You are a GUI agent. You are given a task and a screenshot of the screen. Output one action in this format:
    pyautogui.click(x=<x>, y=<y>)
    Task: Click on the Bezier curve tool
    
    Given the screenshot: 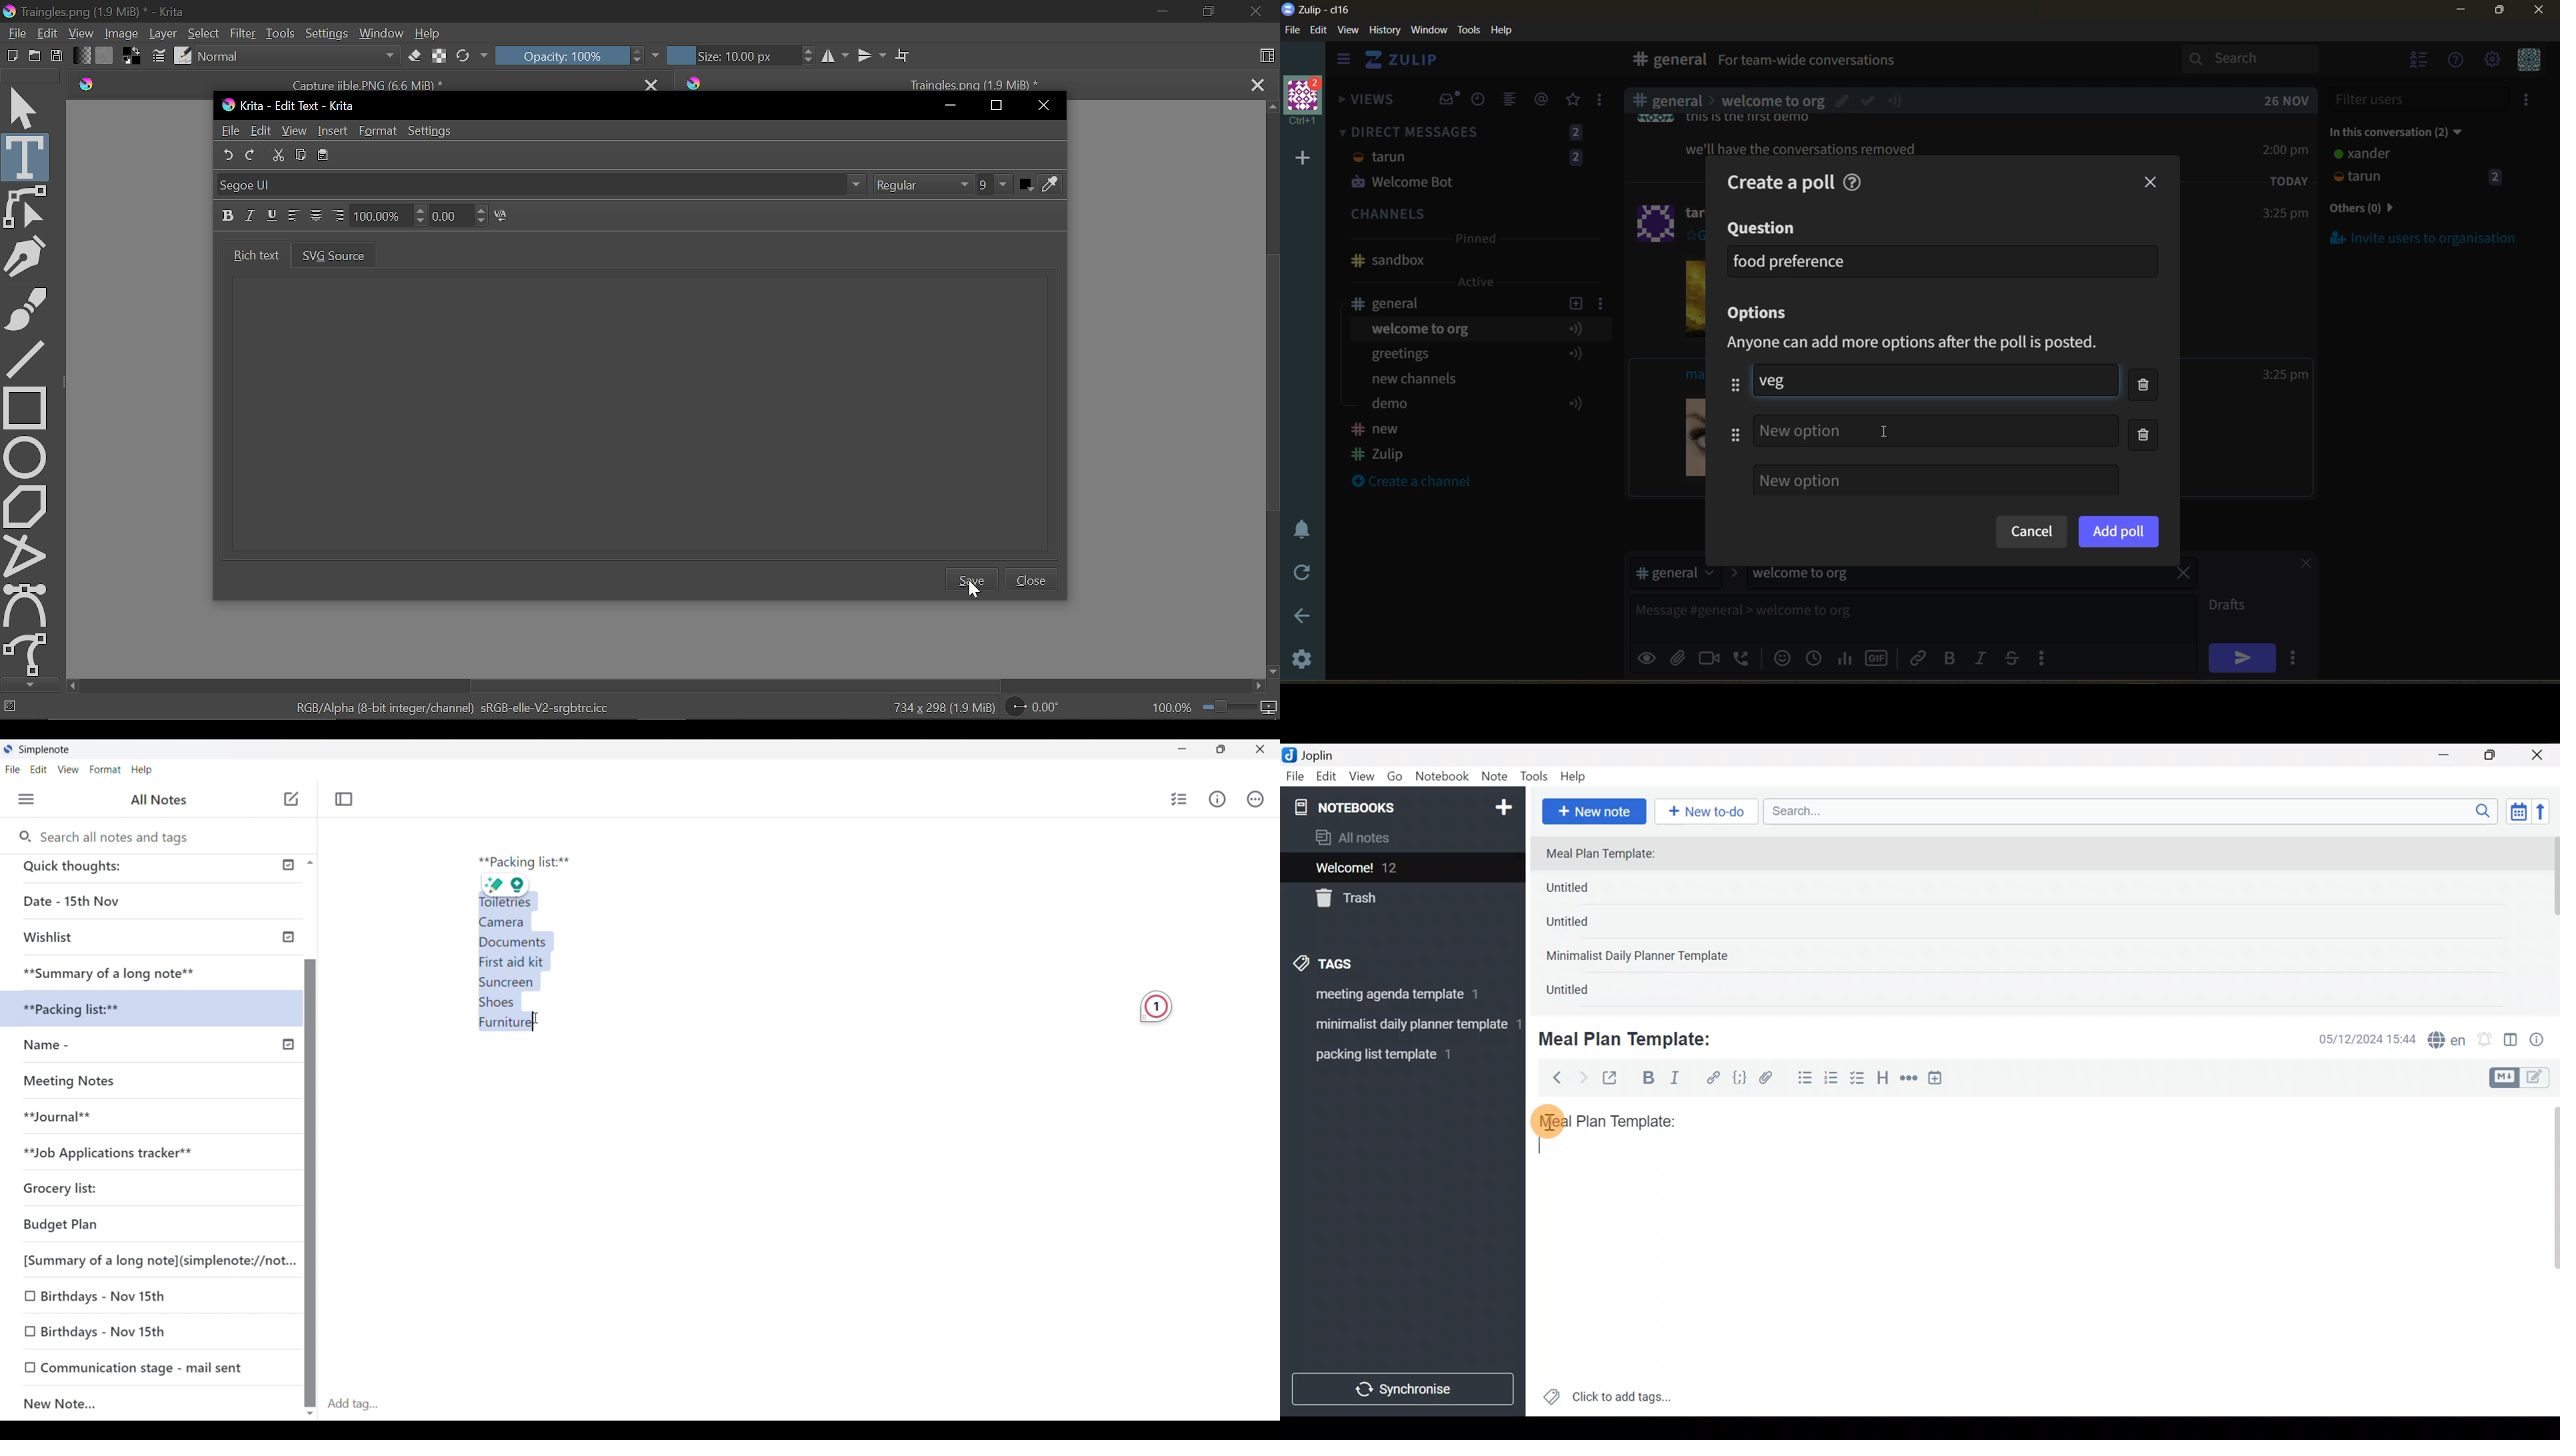 What is the action you would take?
    pyautogui.click(x=26, y=603)
    